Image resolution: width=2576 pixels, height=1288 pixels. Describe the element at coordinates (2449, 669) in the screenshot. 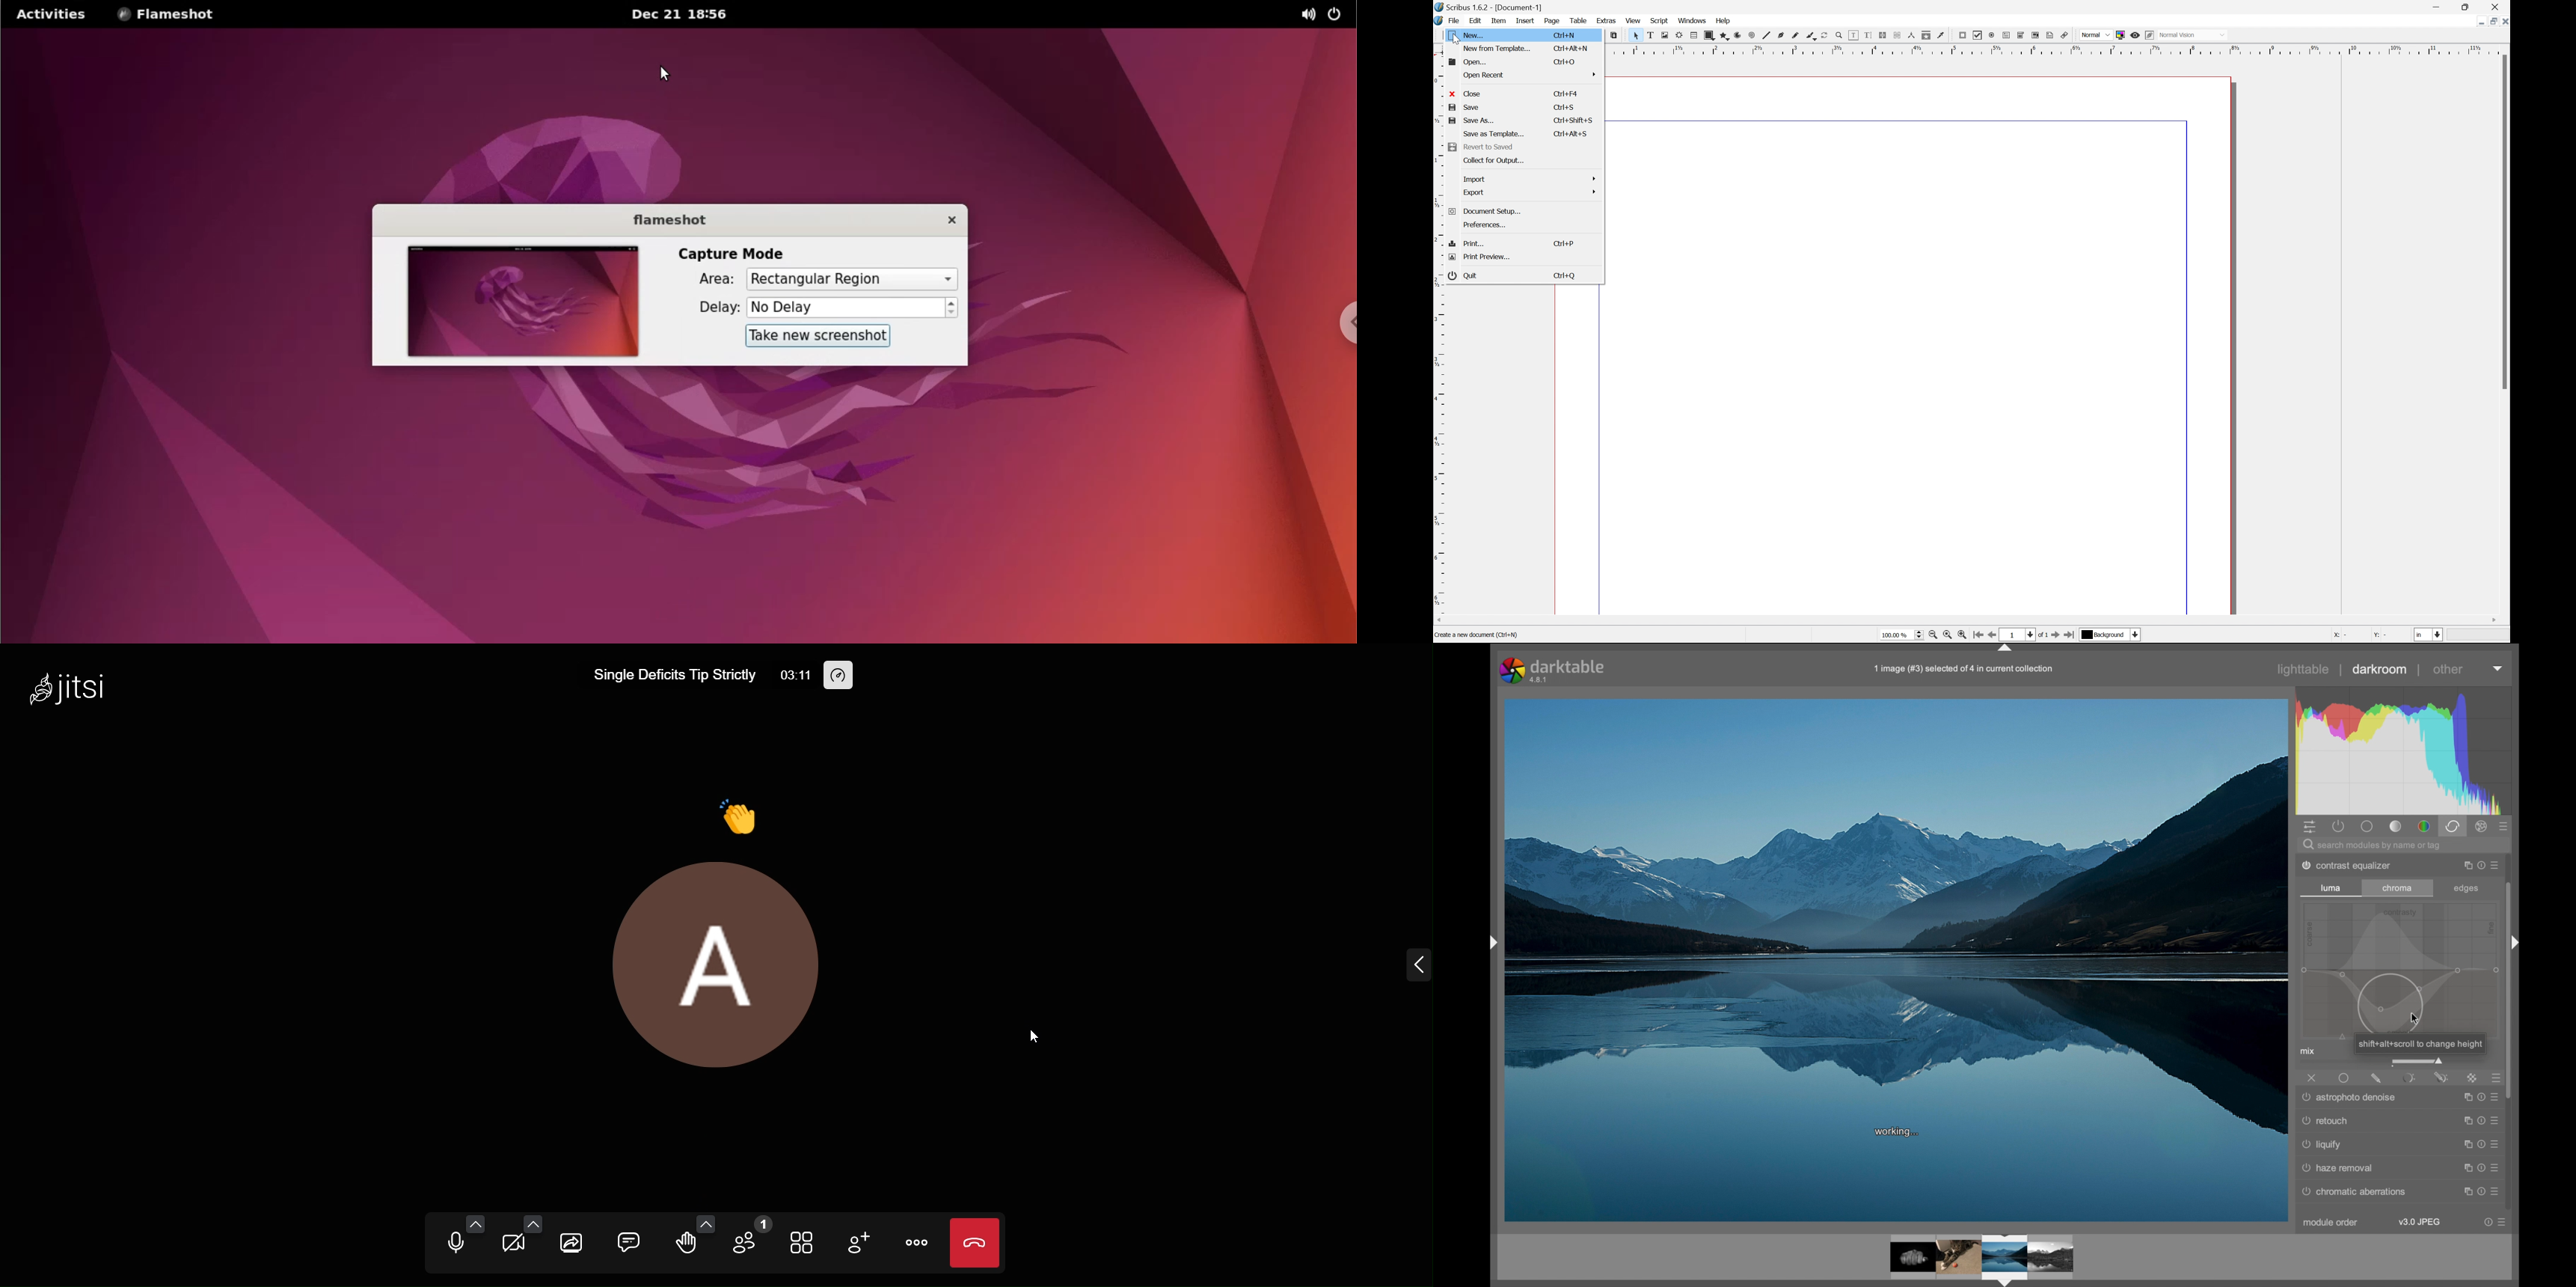

I see `other` at that location.